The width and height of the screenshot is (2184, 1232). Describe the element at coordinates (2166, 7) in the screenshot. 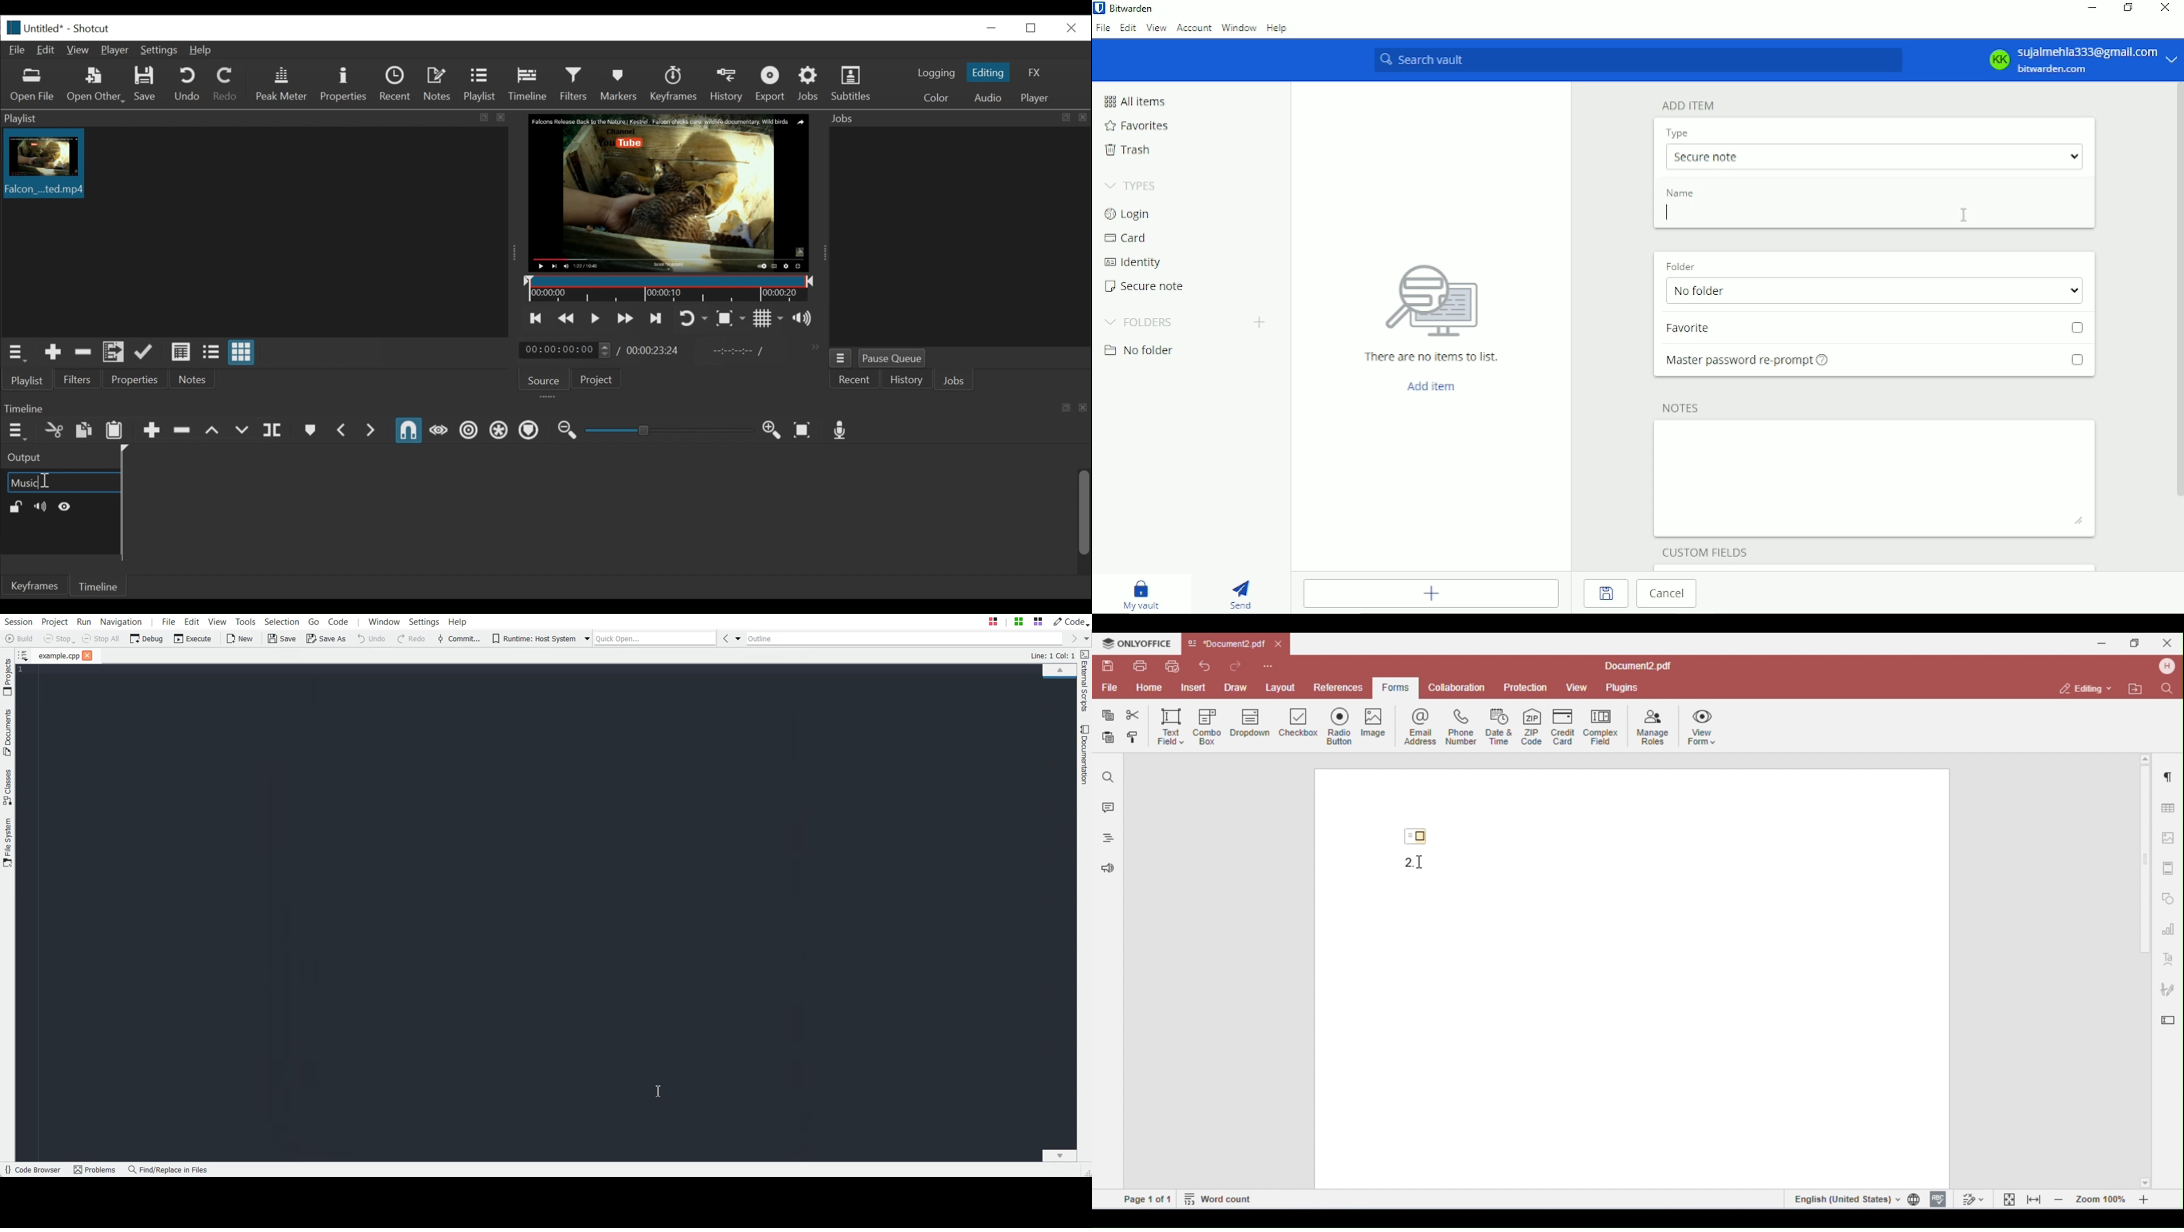

I see `Close` at that location.